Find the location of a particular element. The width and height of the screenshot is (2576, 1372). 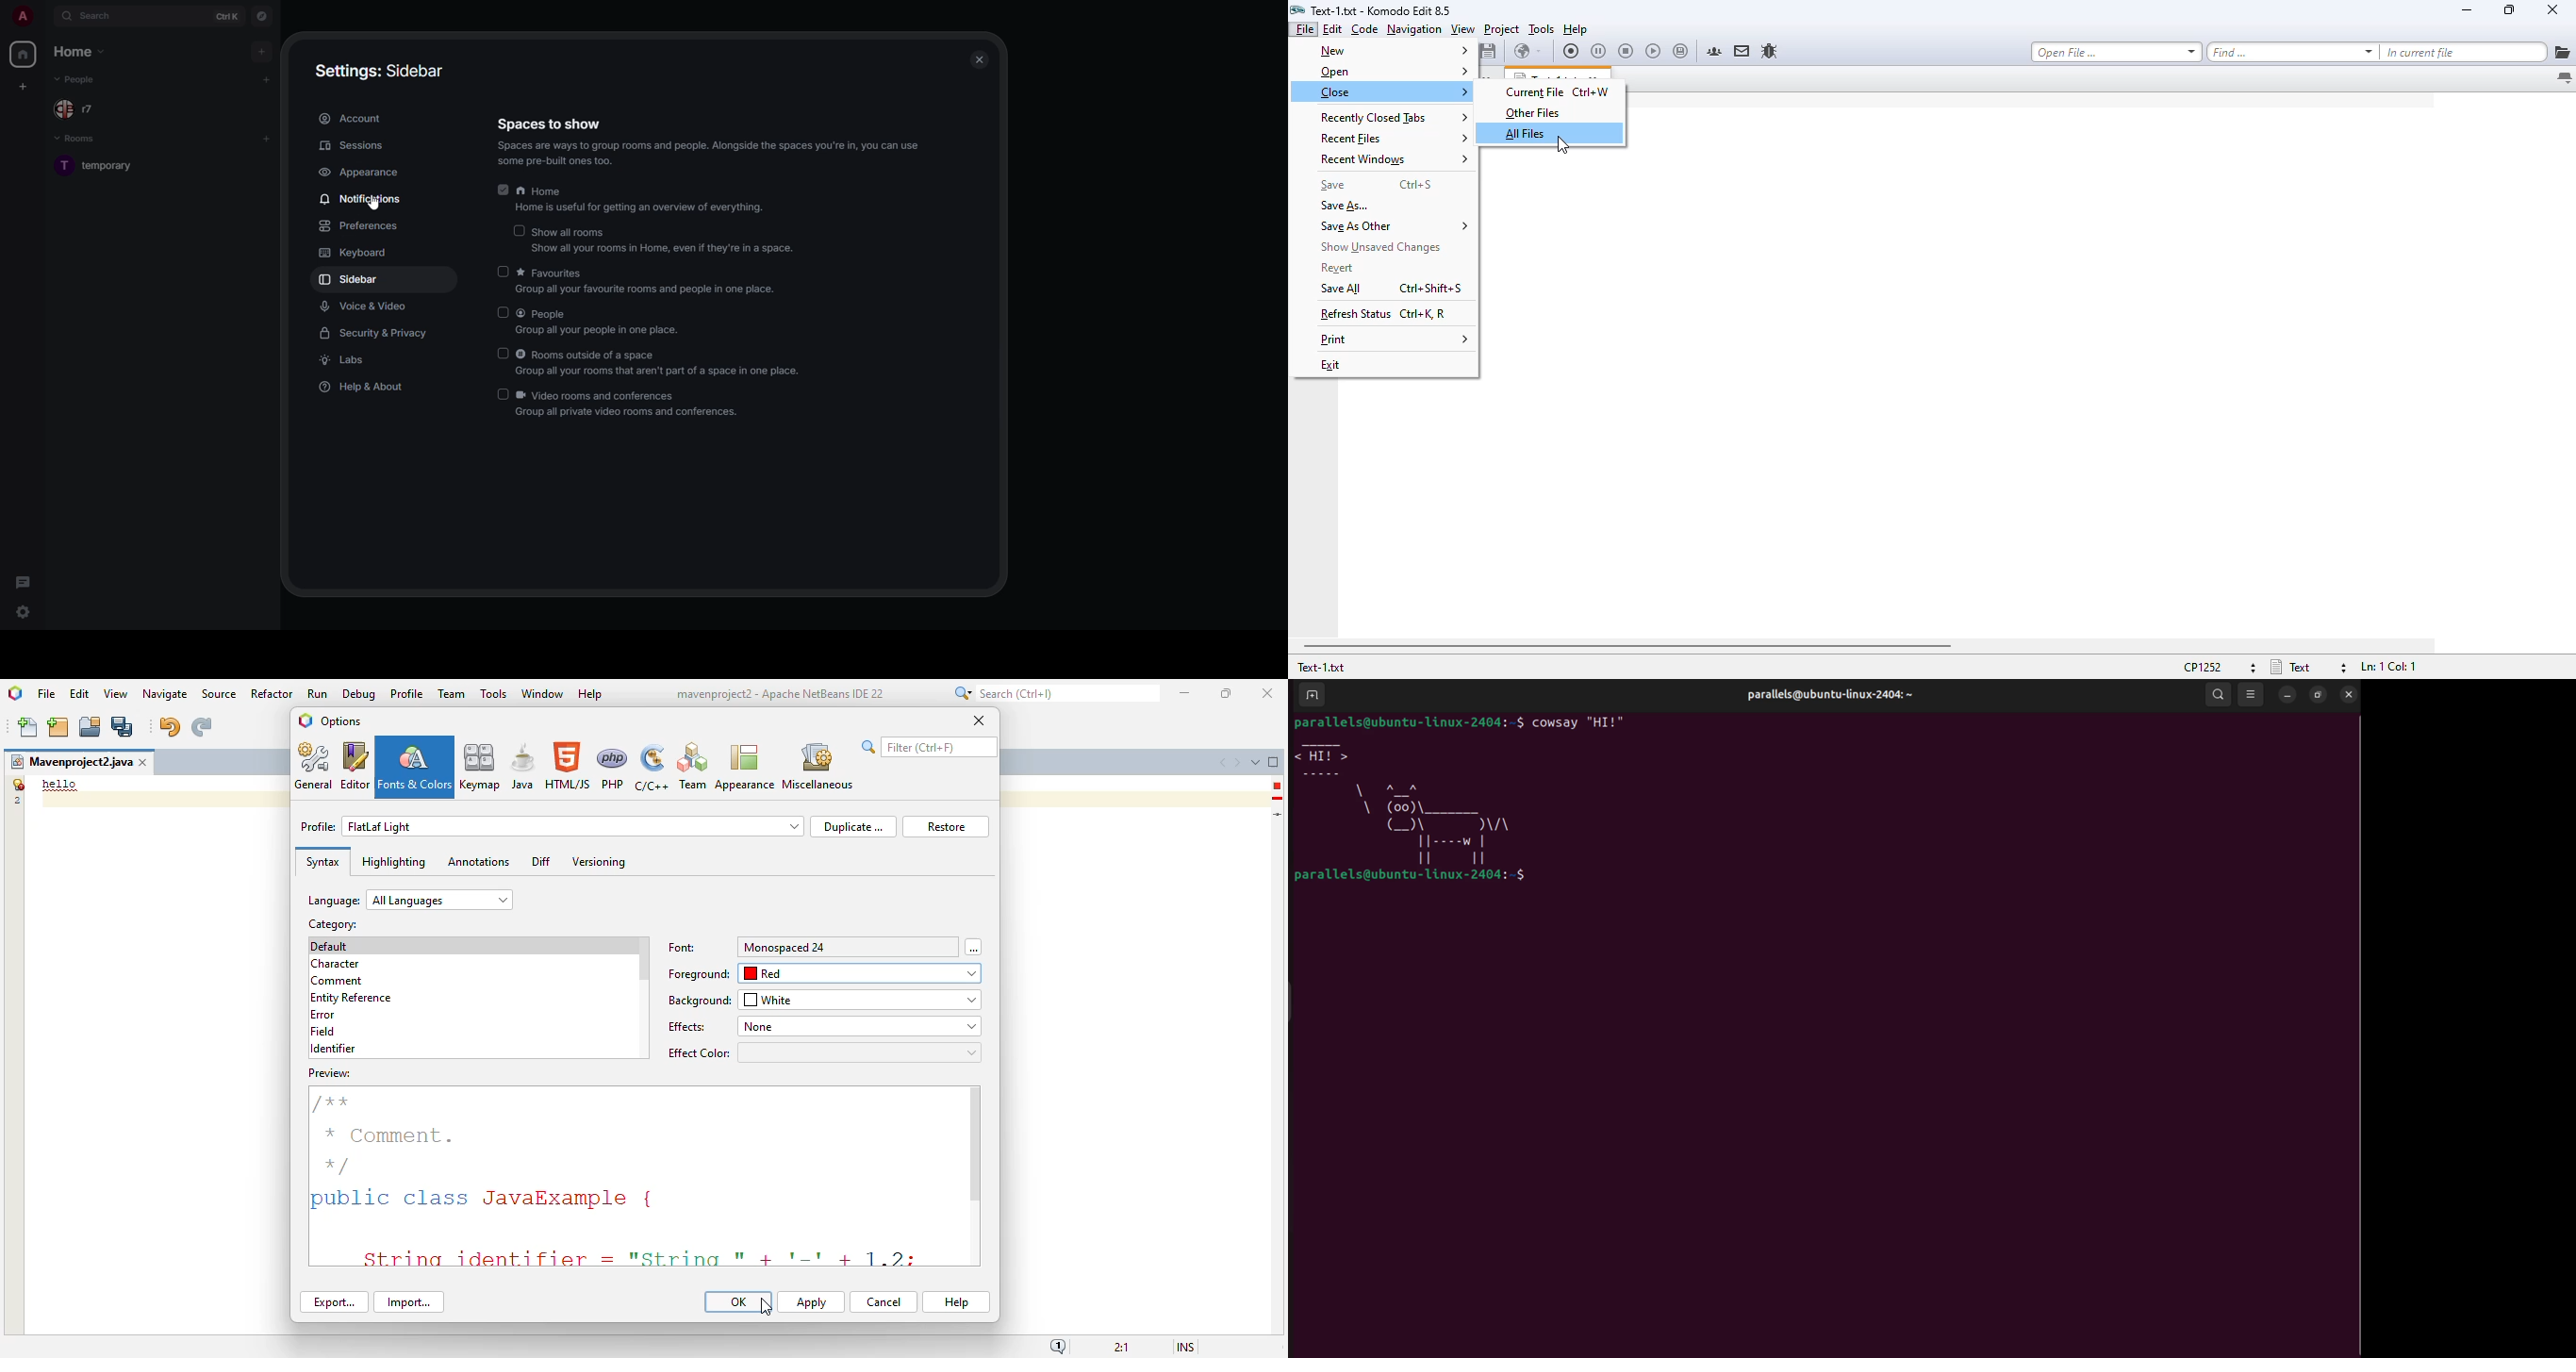

security & privacy is located at coordinates (380, 333).